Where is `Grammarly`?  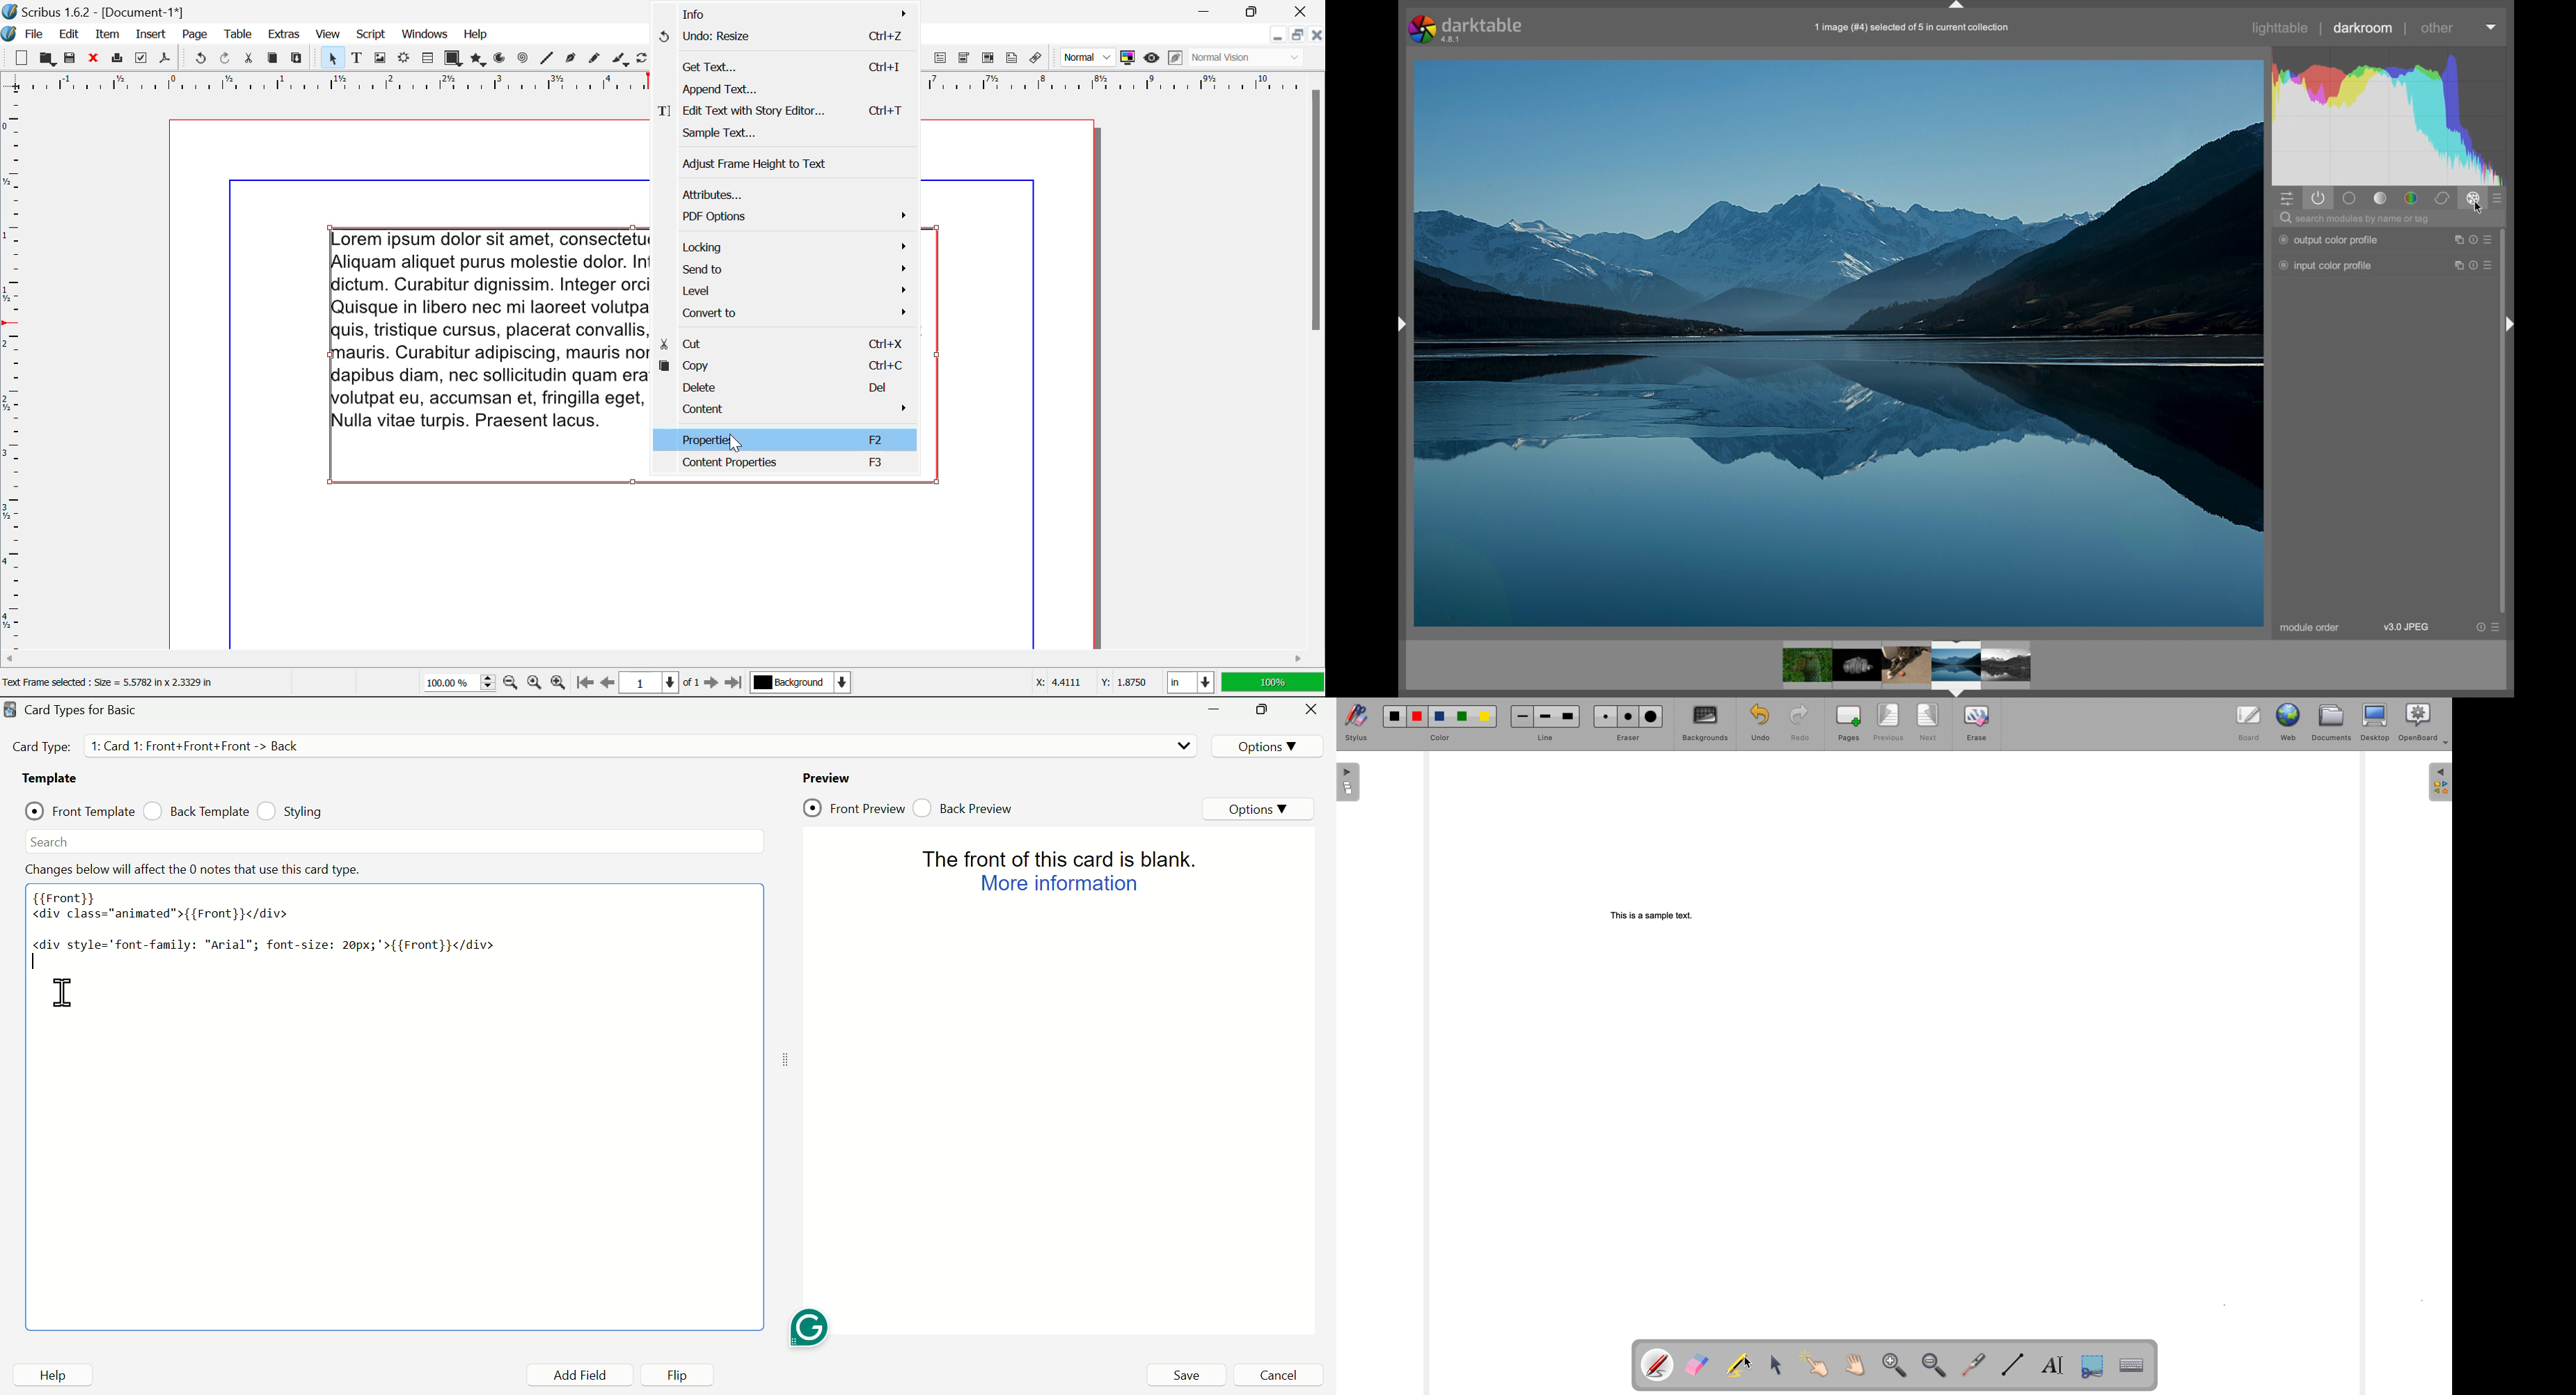
Grammarly is located at coordinates (810, 1326).